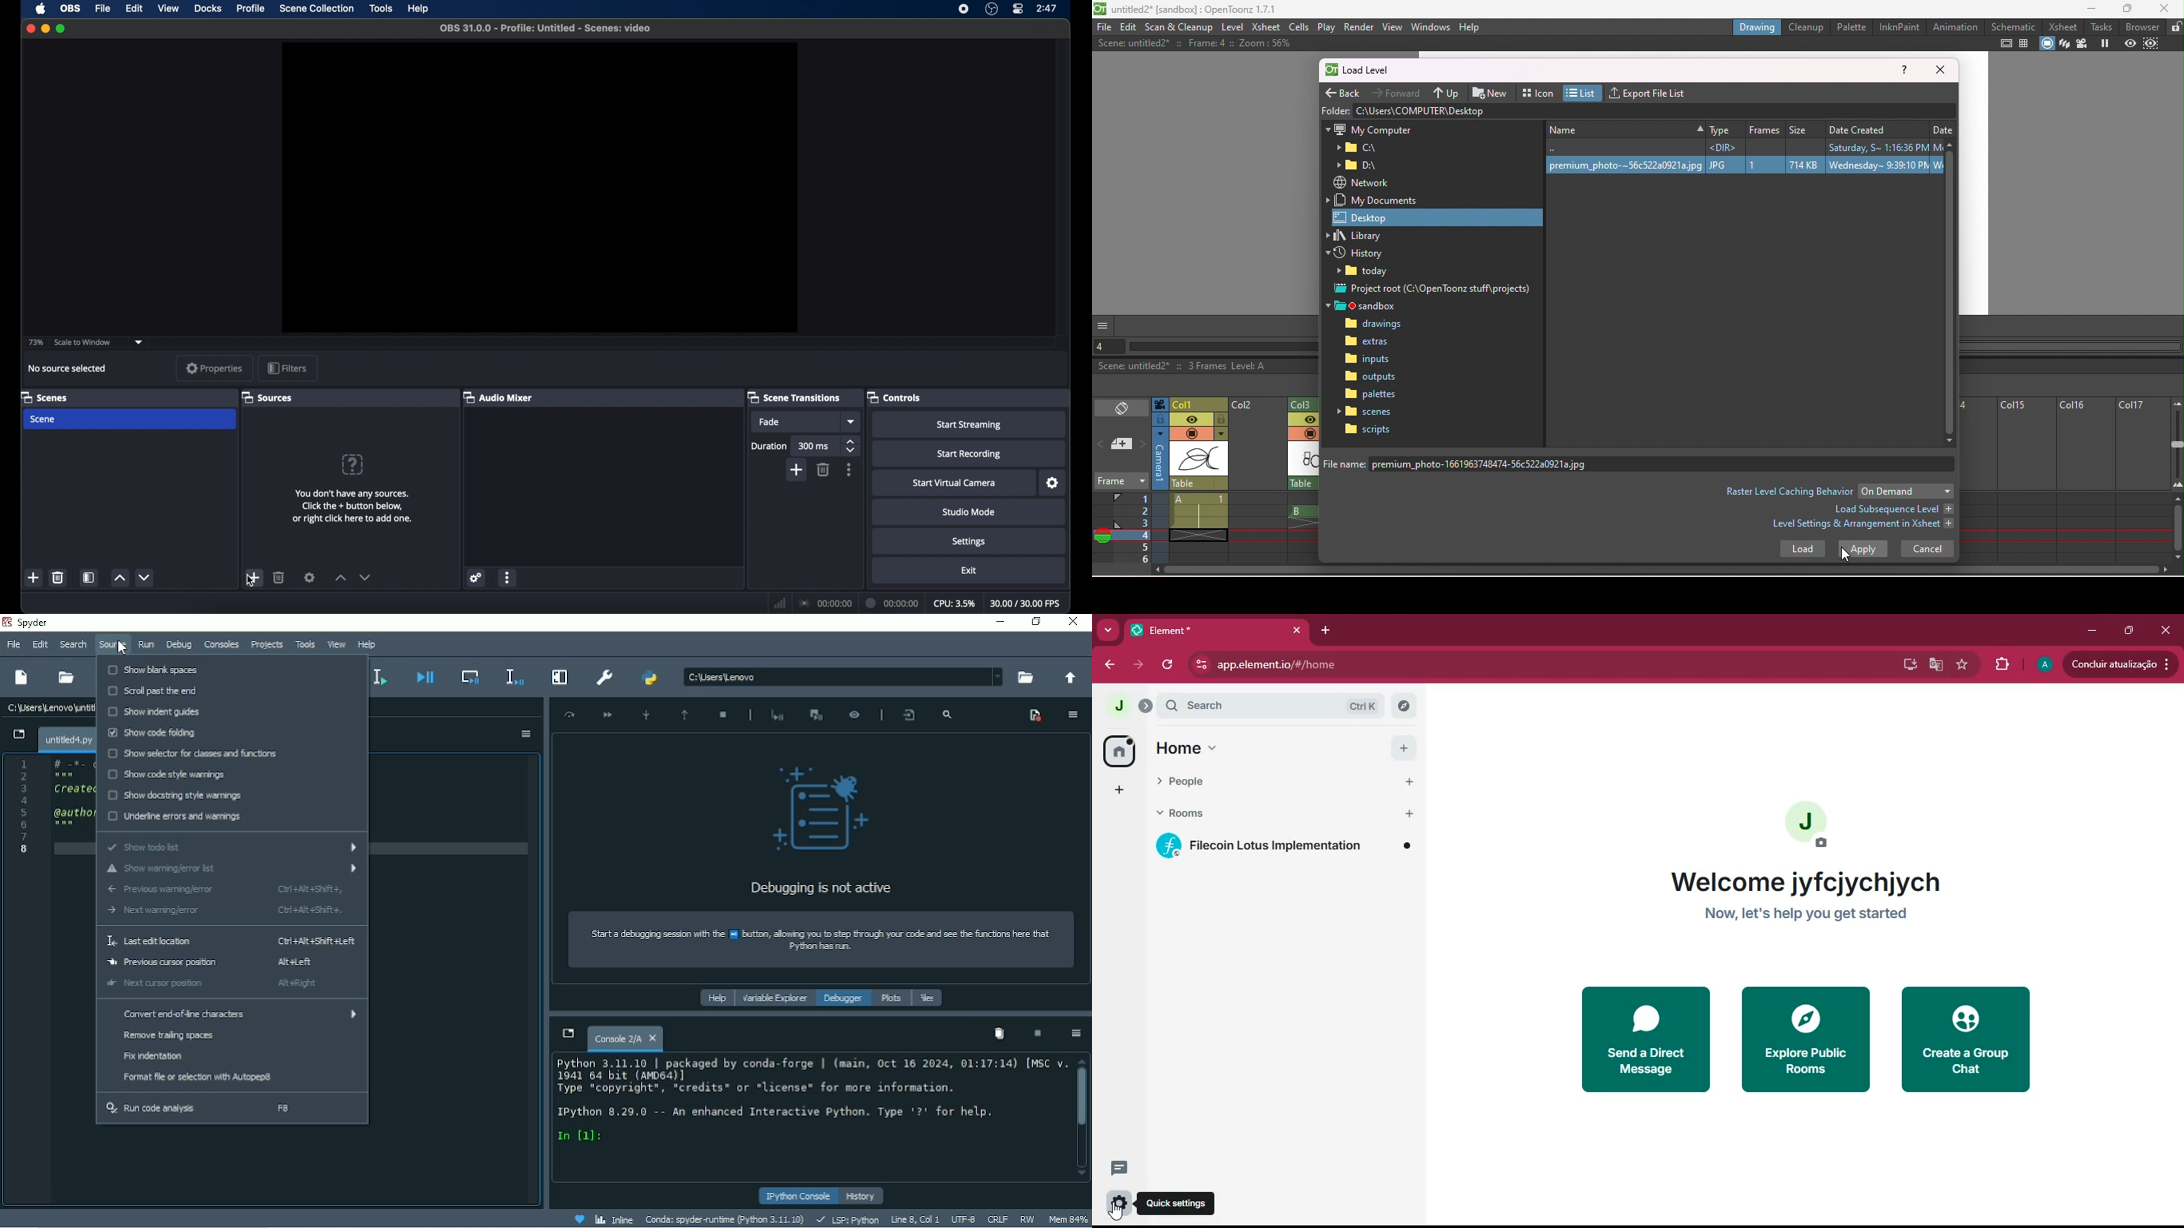  What do you see at coordinates (998, 1219) in the screenshot?
I see `CRLF` at bounding box center [998, 1219].